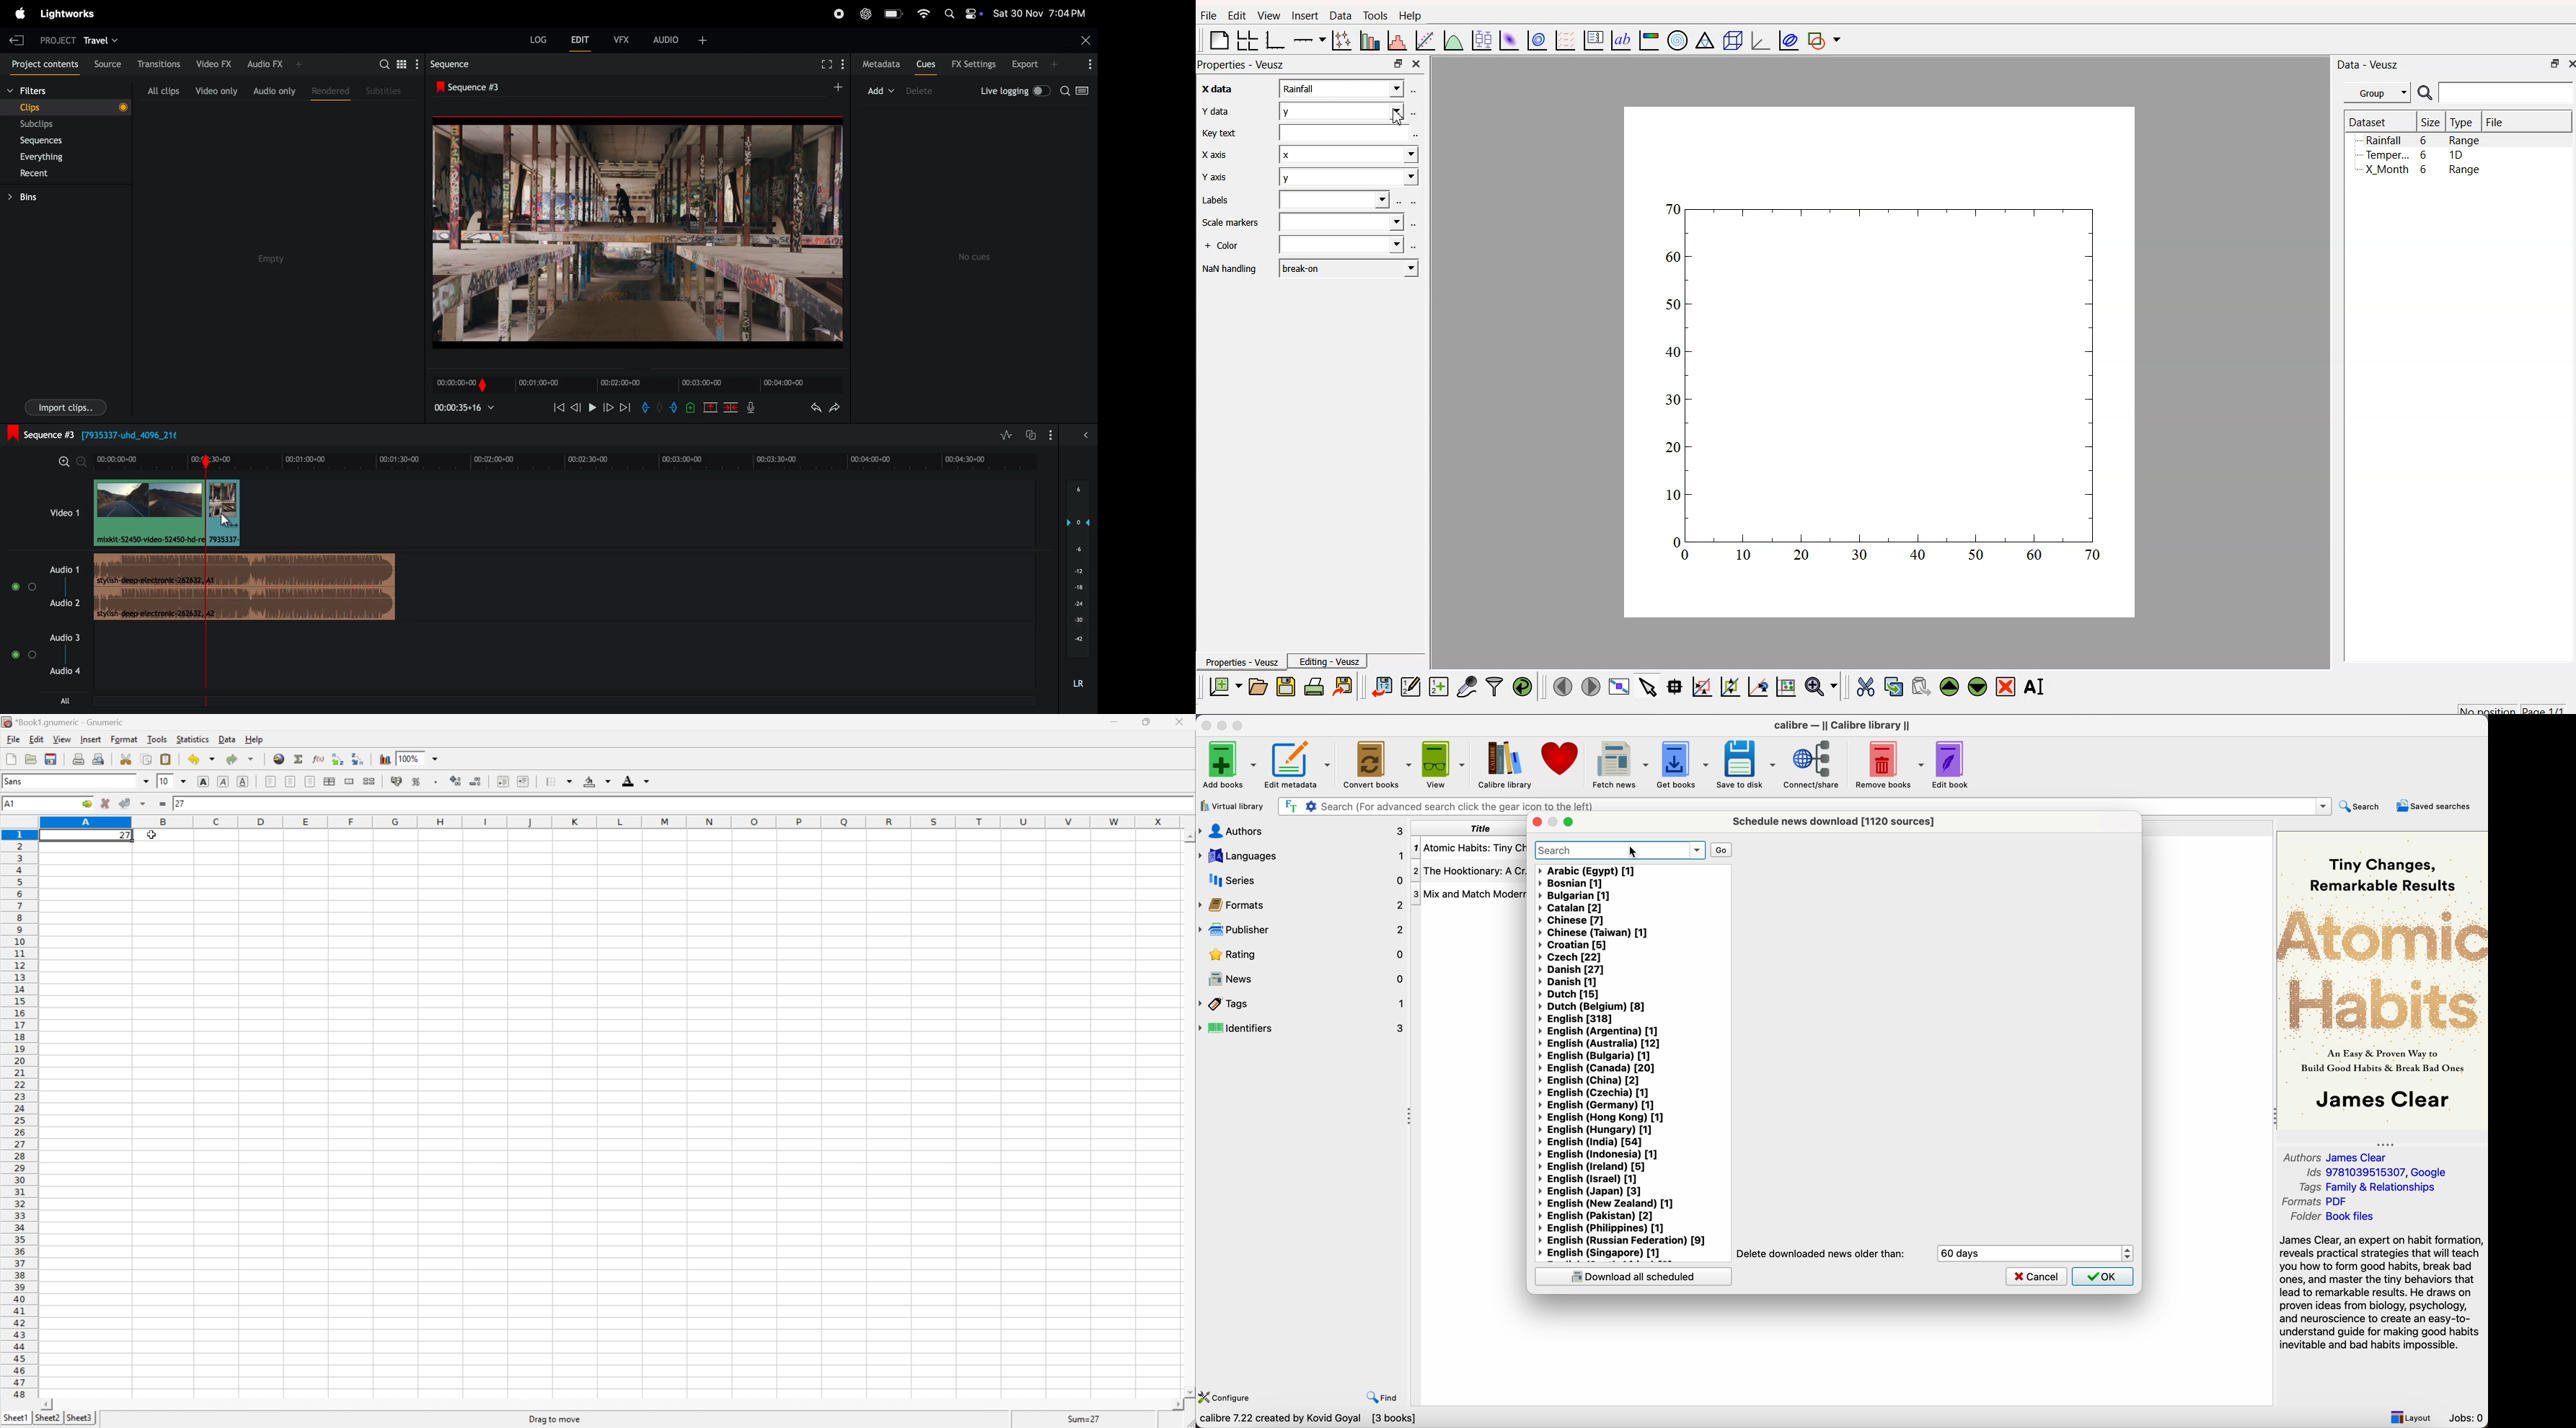 The width and height of the screenshot is (2576, 1428). What do you see at coordinates (1173, 1402) in the screenshot?
I see `Scroll Right` at bounding box center [1173, 1402].